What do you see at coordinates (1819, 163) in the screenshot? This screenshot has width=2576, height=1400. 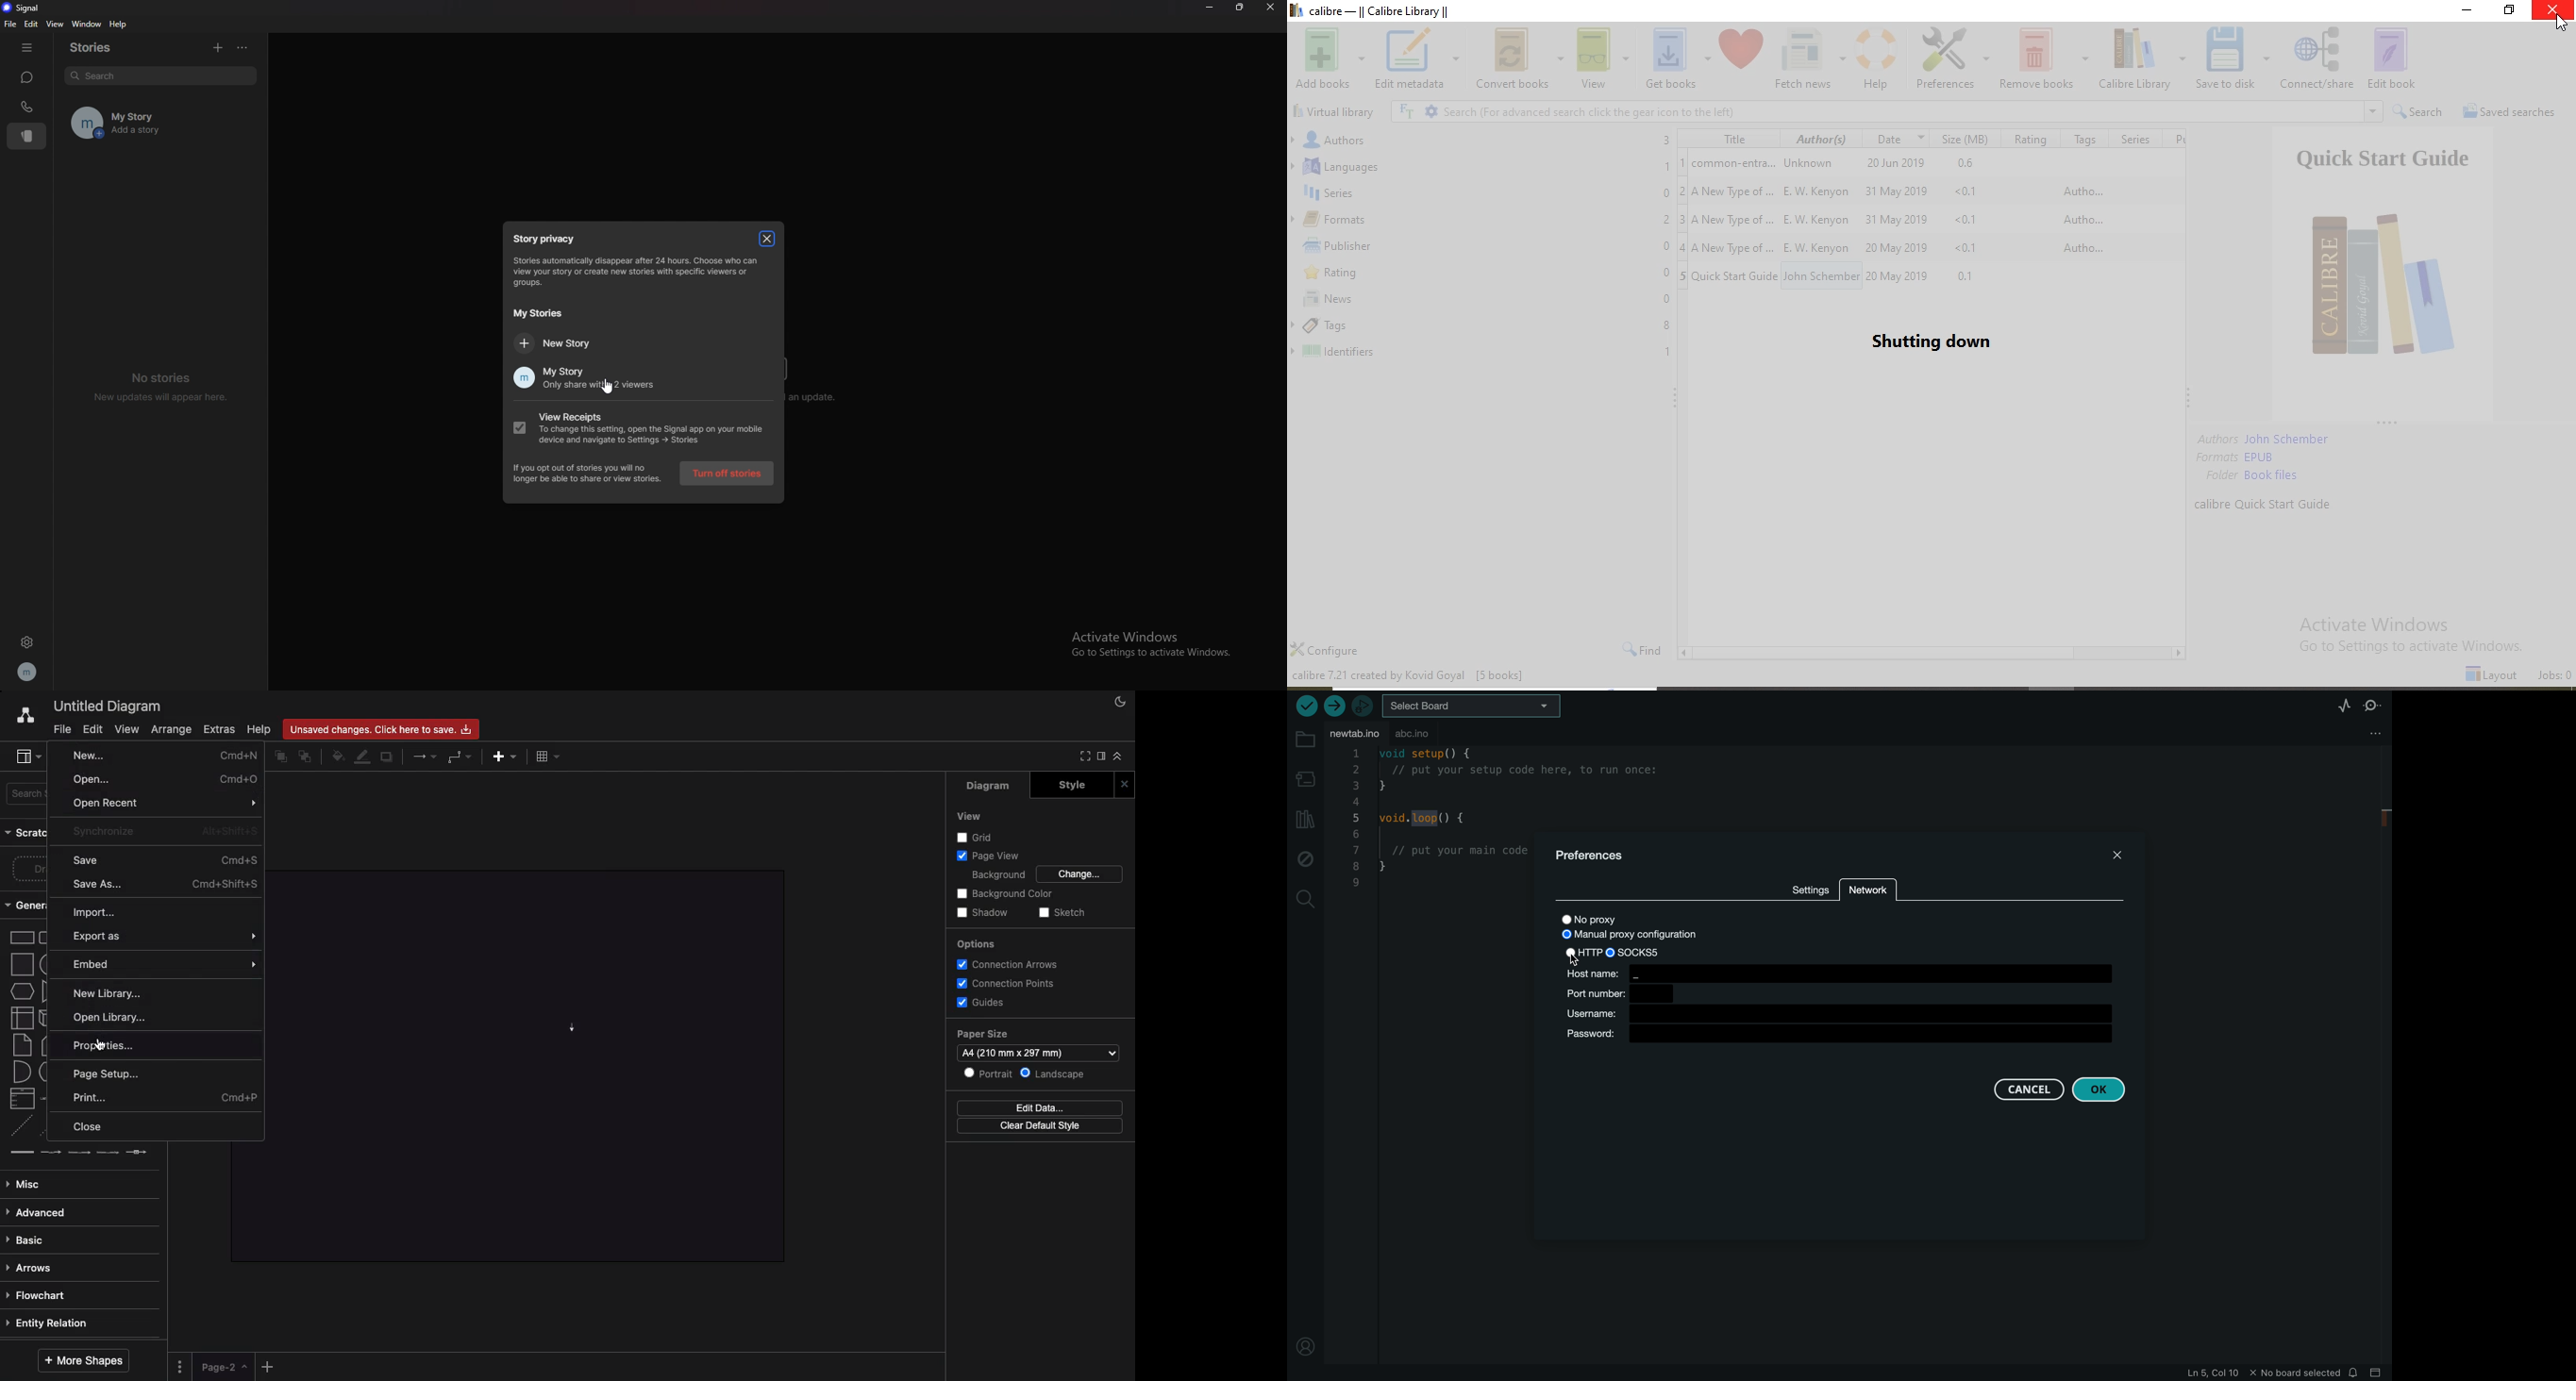 I see `Unknown` at bounding box center [1819, 163].